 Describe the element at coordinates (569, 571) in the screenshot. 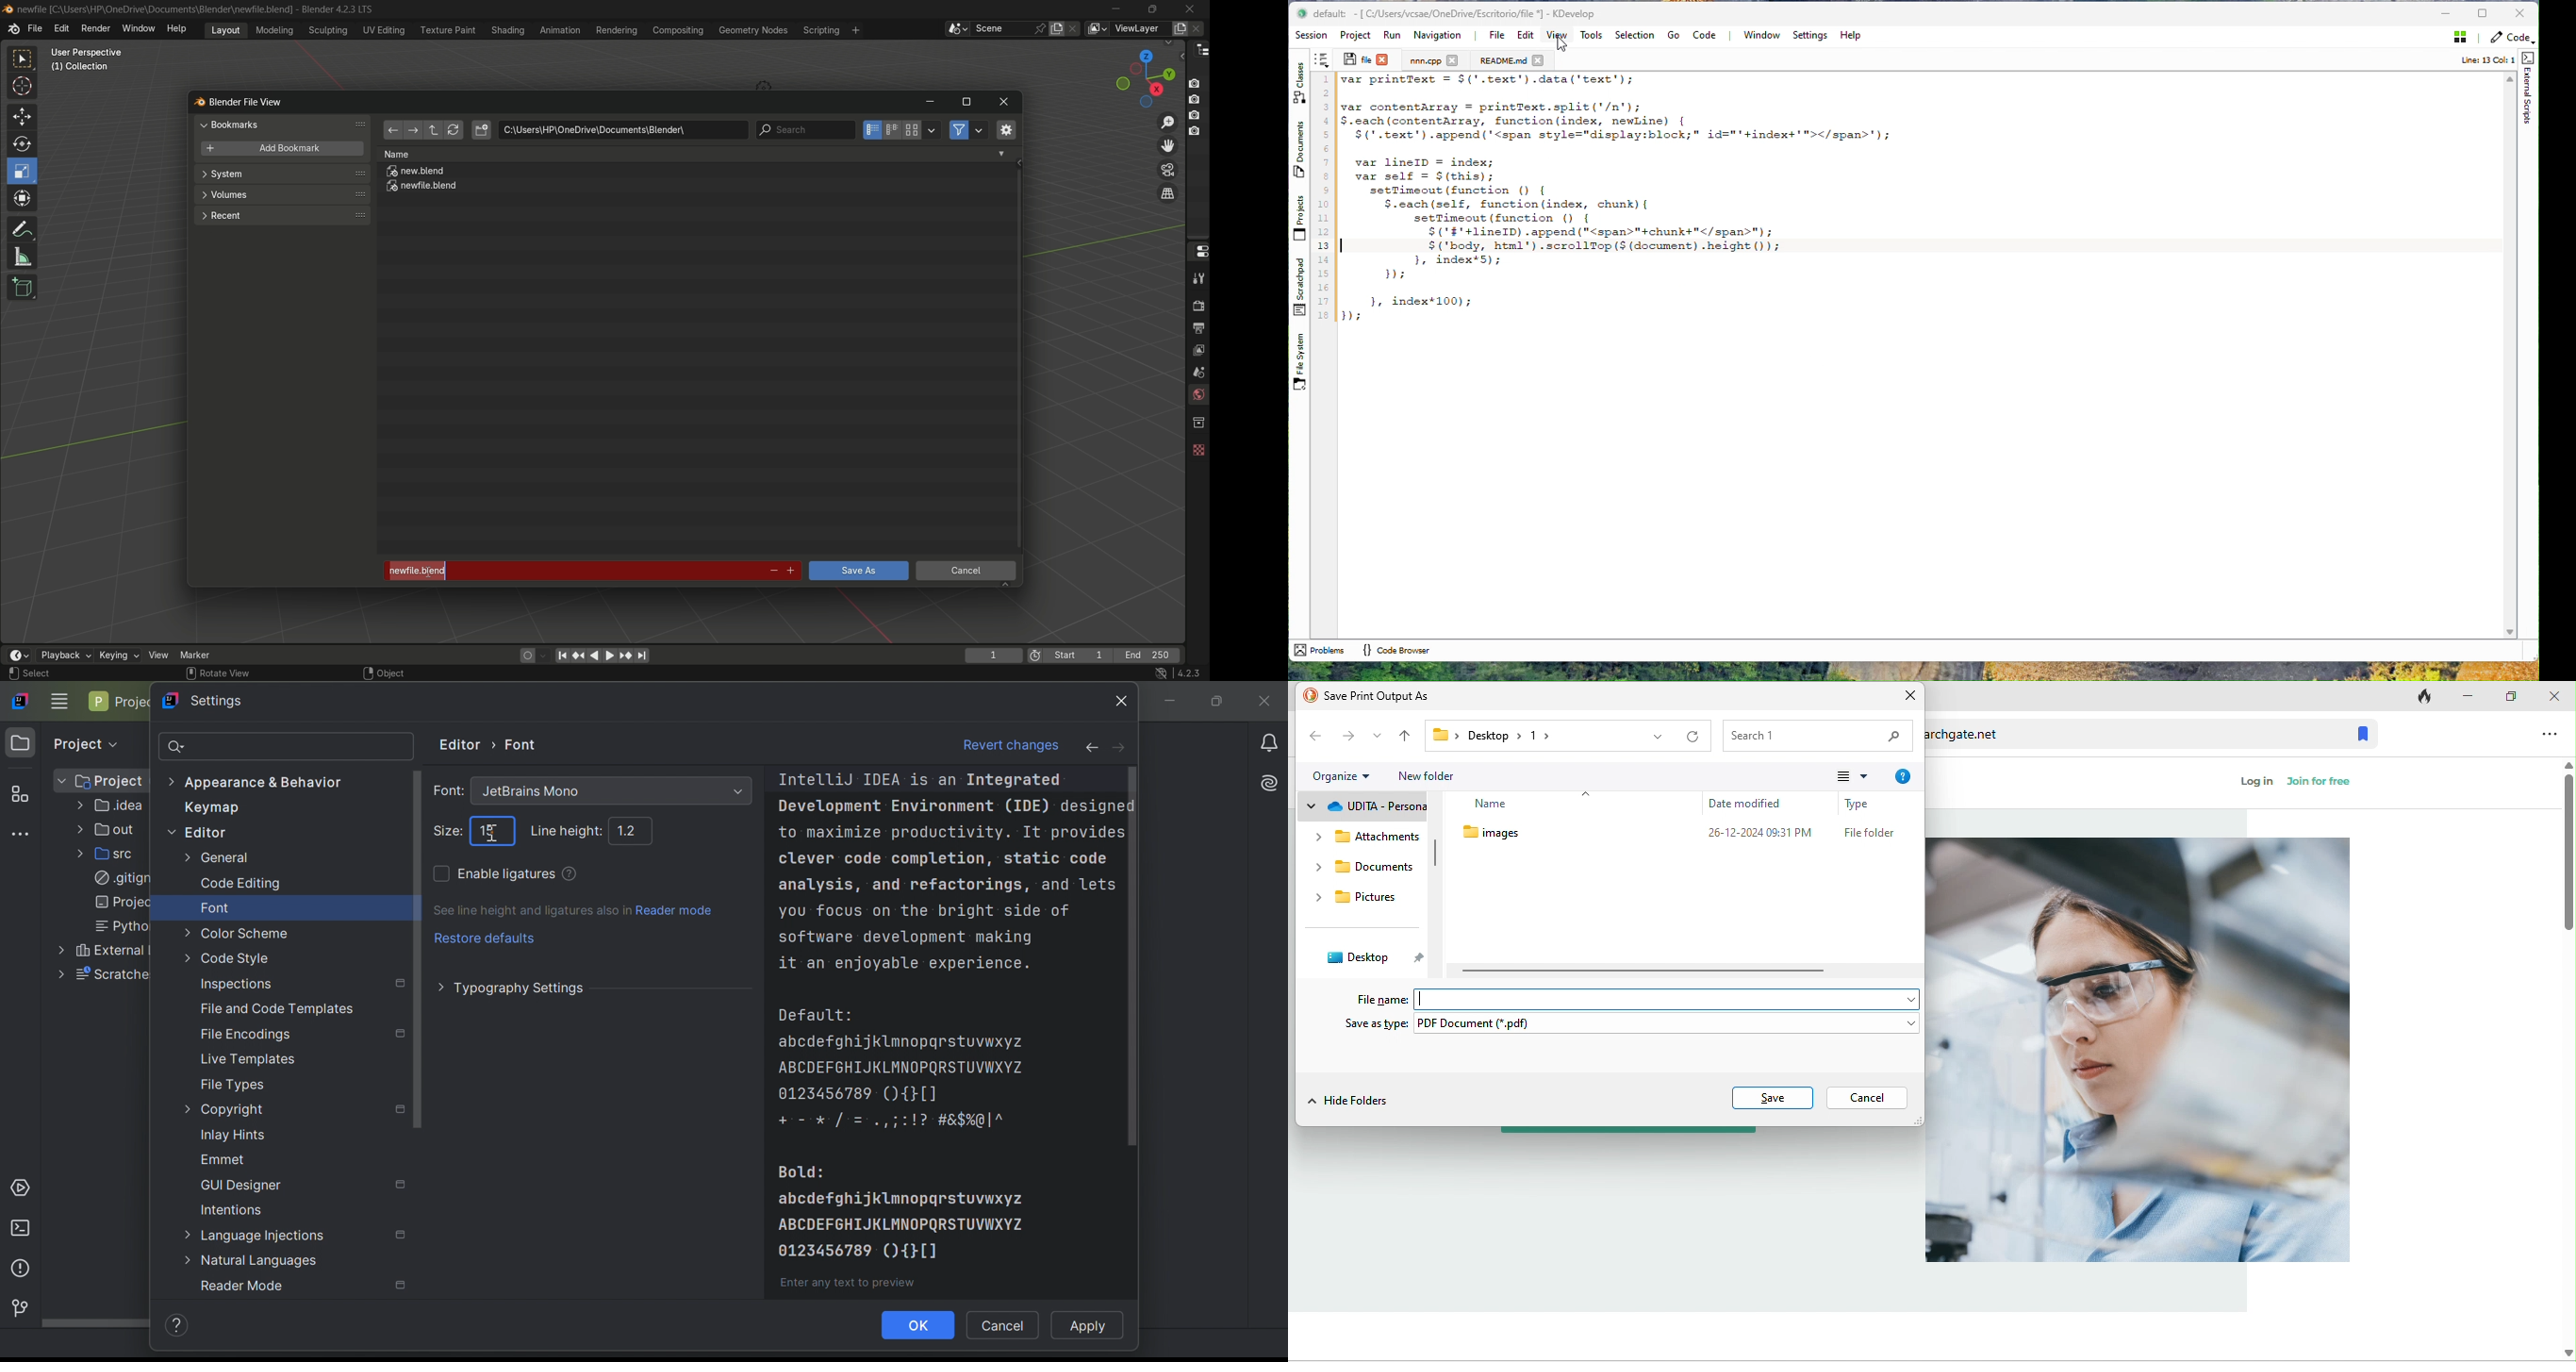

I see `newfile.blend` at that location.